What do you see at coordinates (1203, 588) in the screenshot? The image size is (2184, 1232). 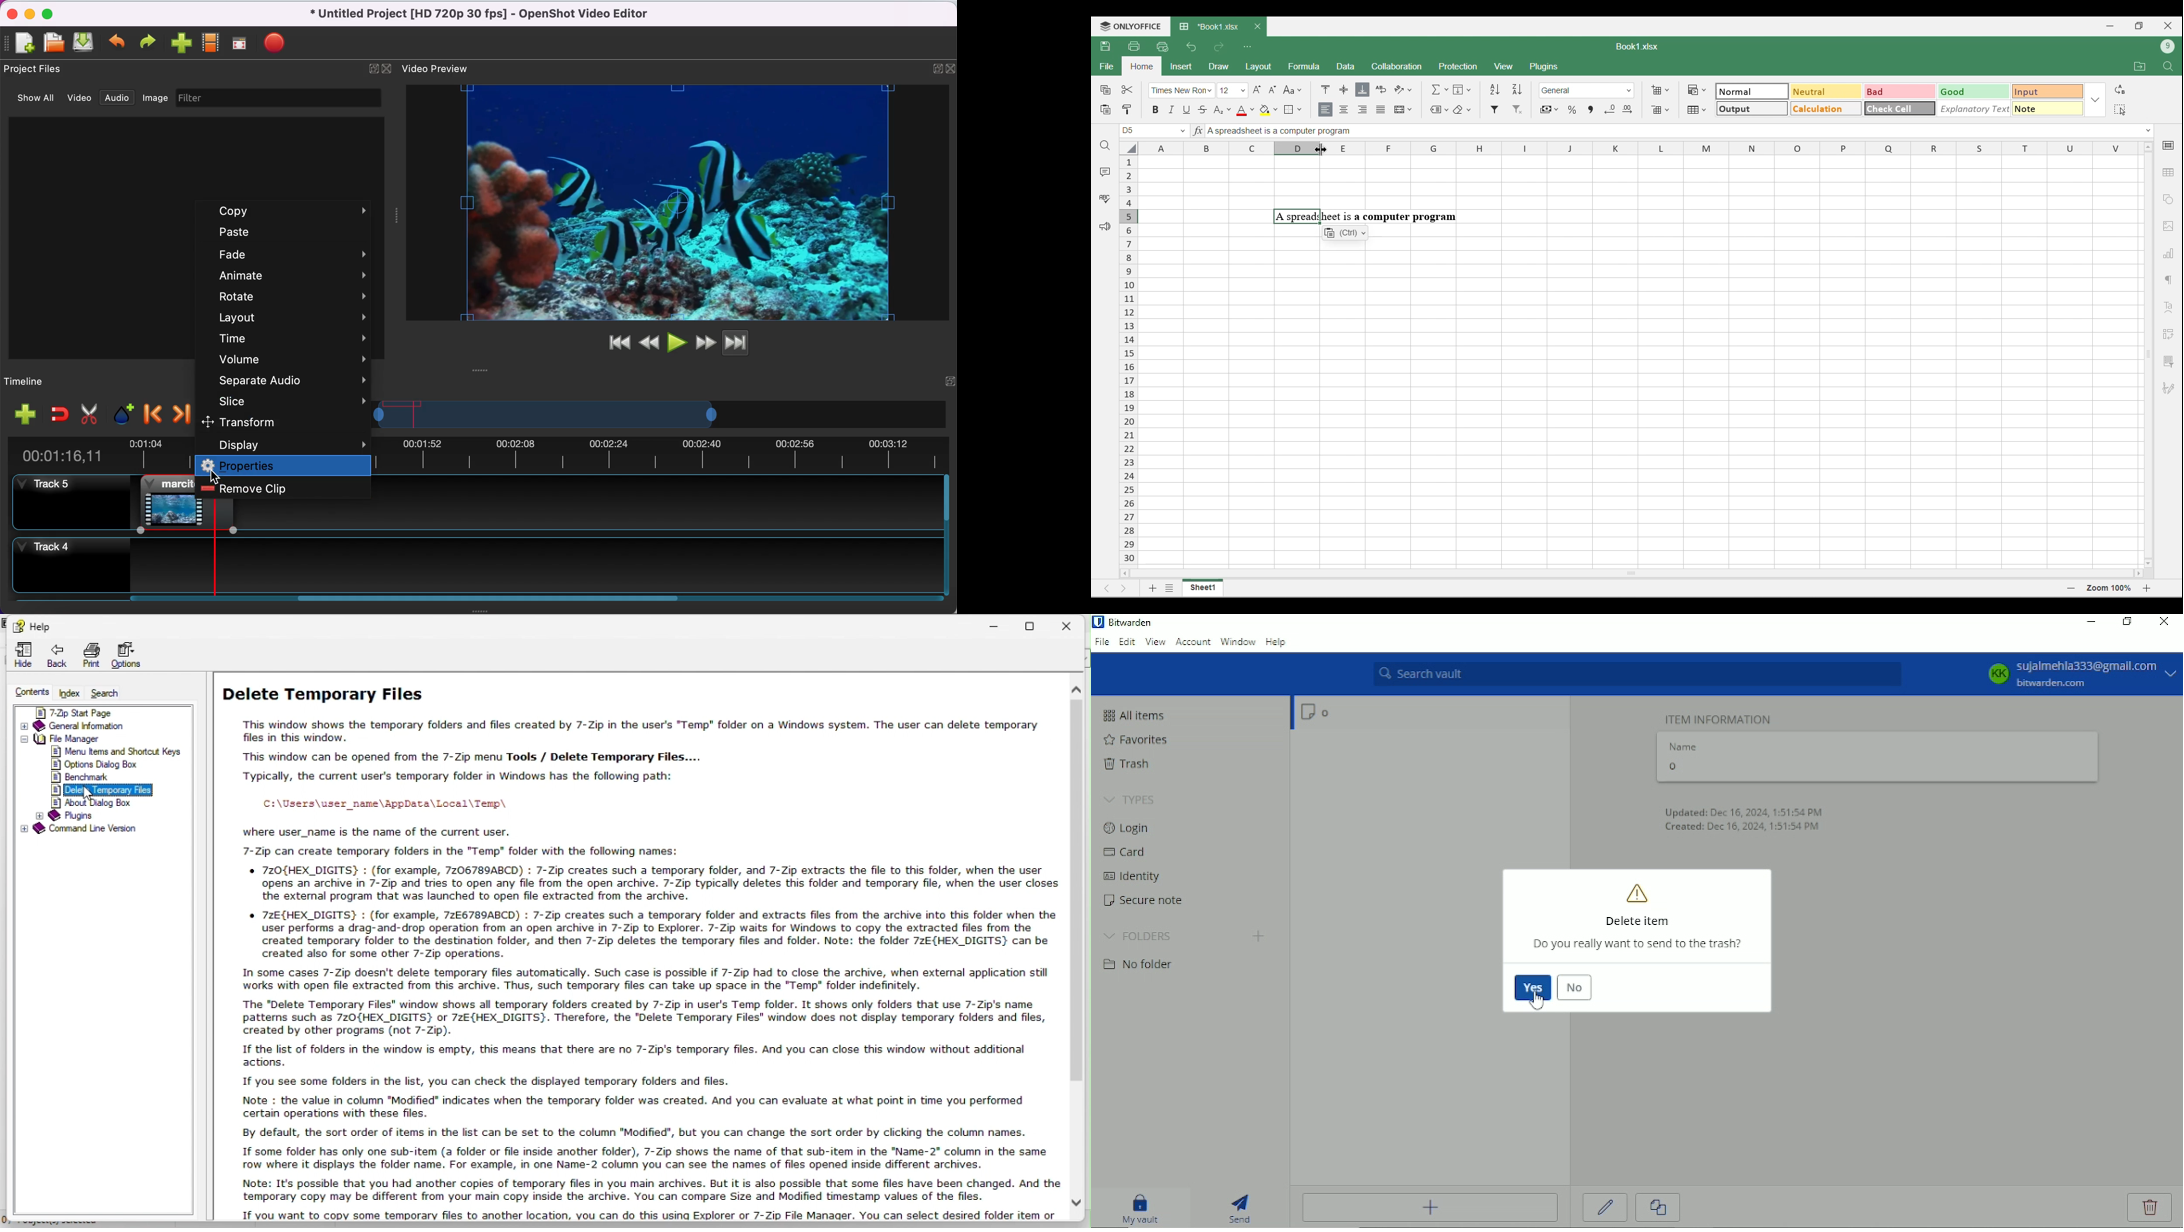 I see `Current sheet` at bounding box center [1203, 588].